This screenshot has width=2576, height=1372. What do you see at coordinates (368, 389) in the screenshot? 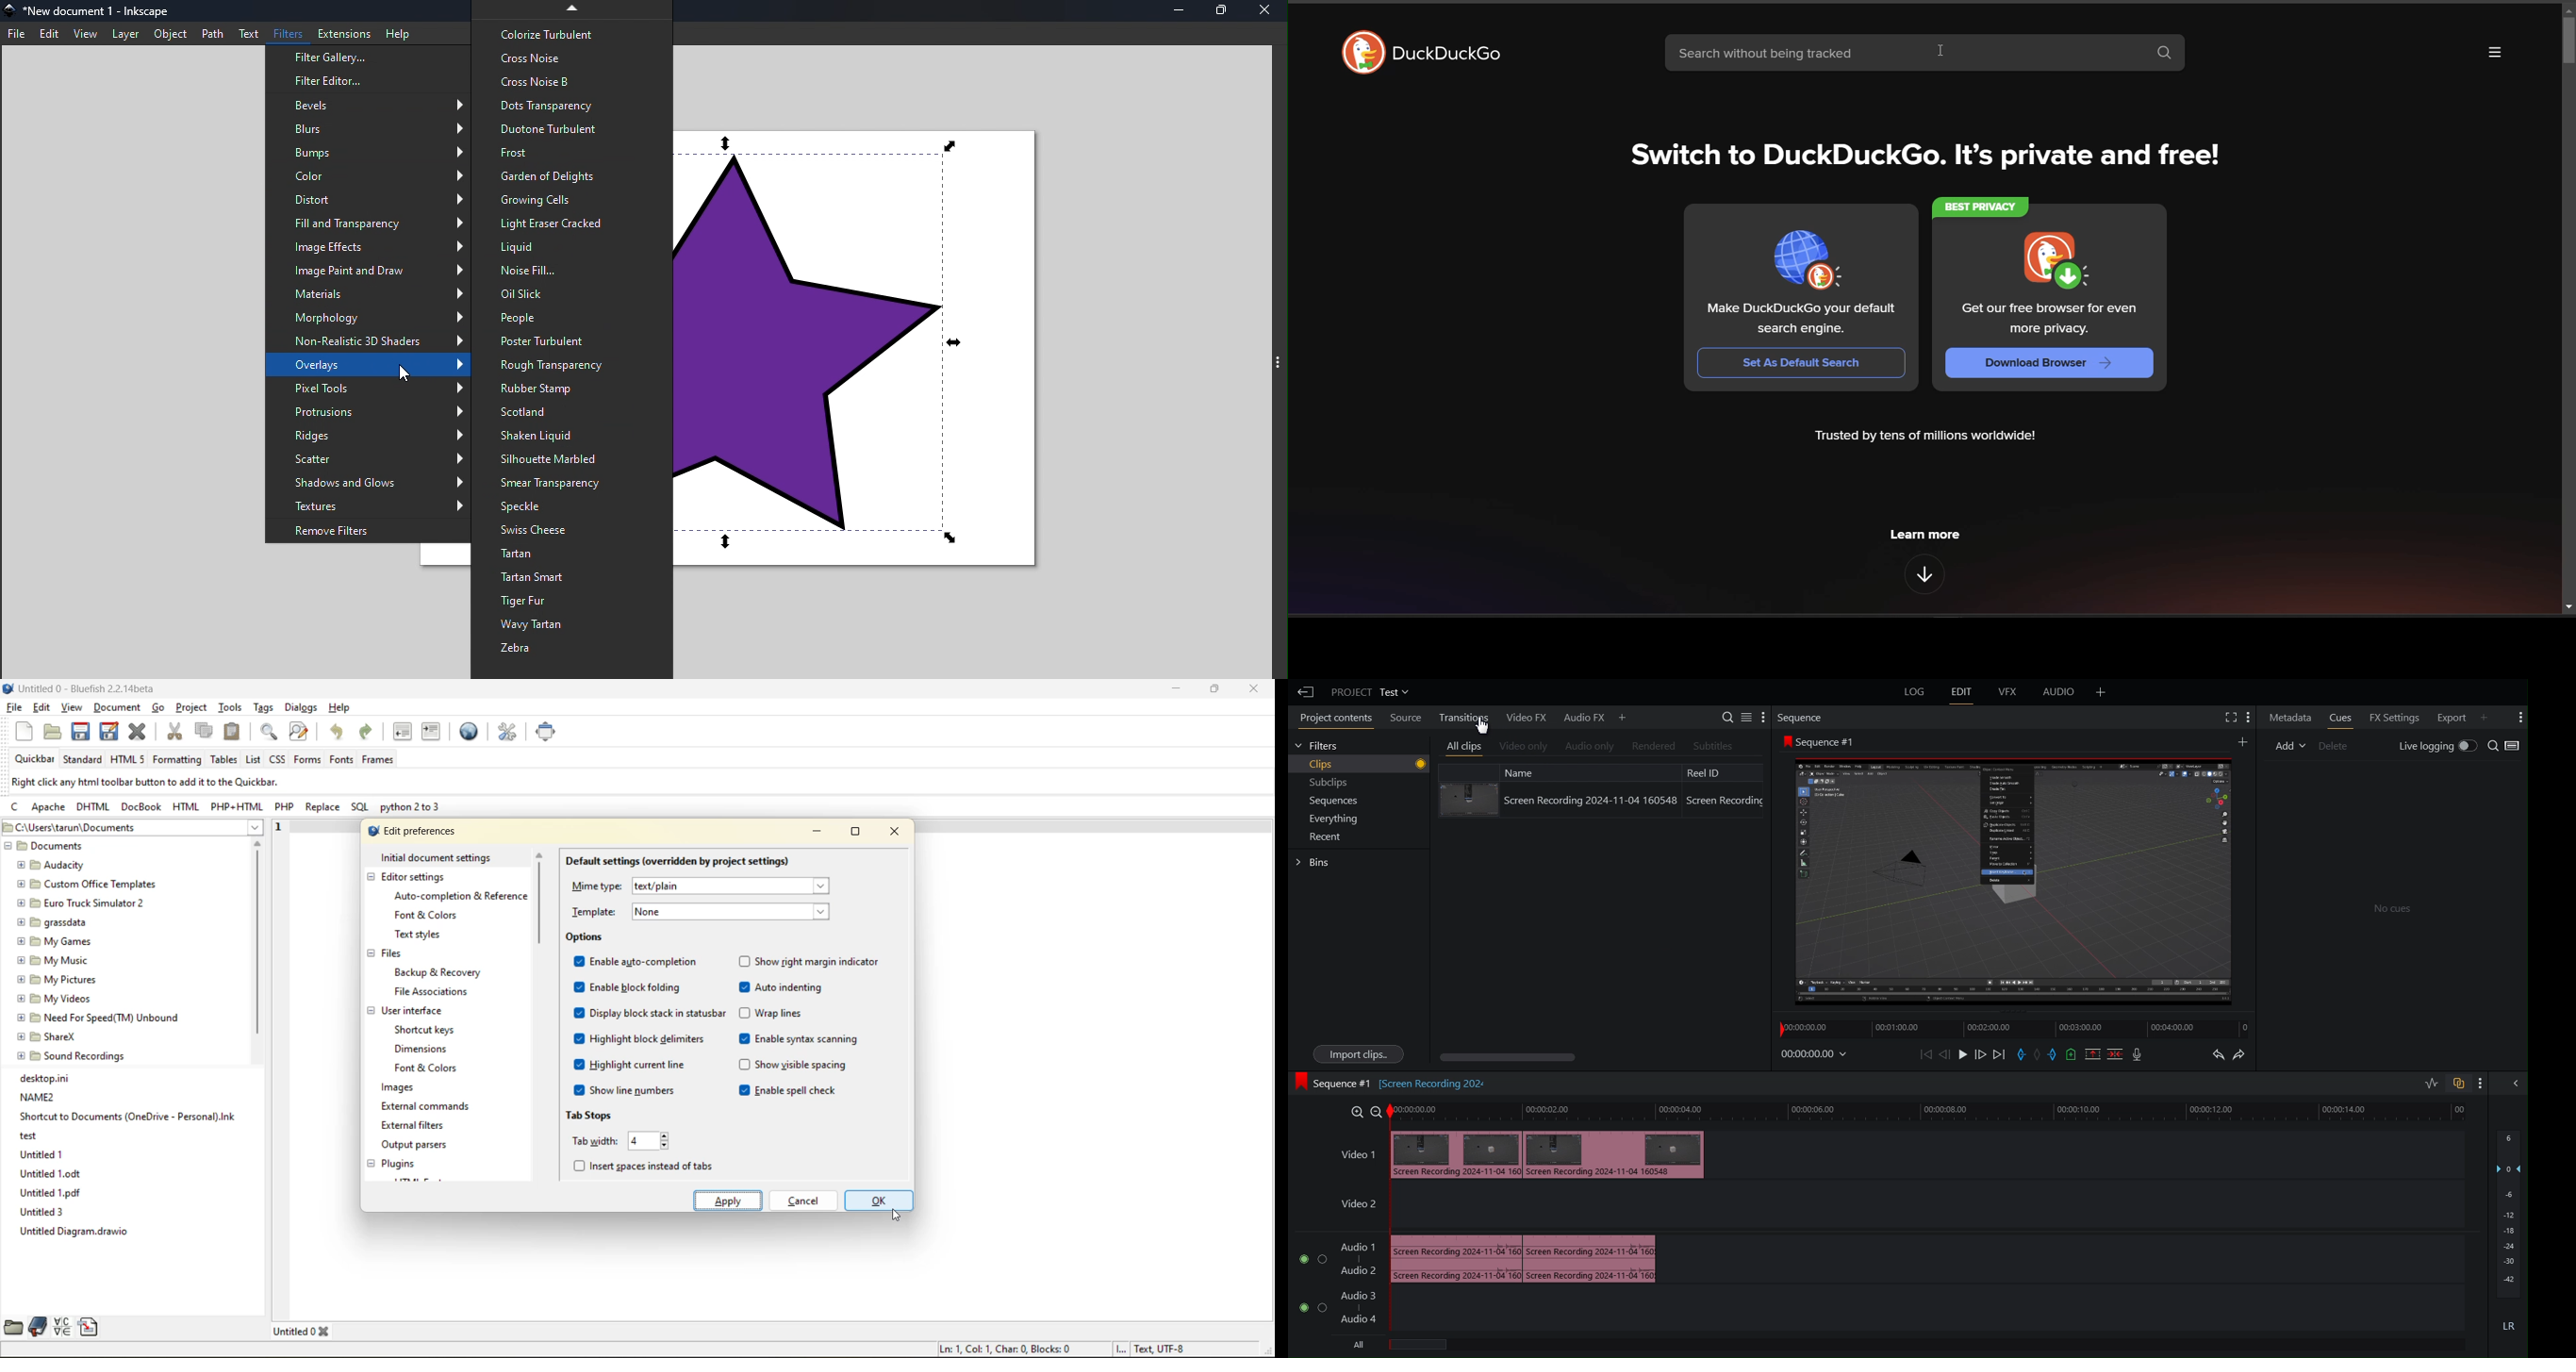
I see `Pixel tools` at bounding box center [368, 389].